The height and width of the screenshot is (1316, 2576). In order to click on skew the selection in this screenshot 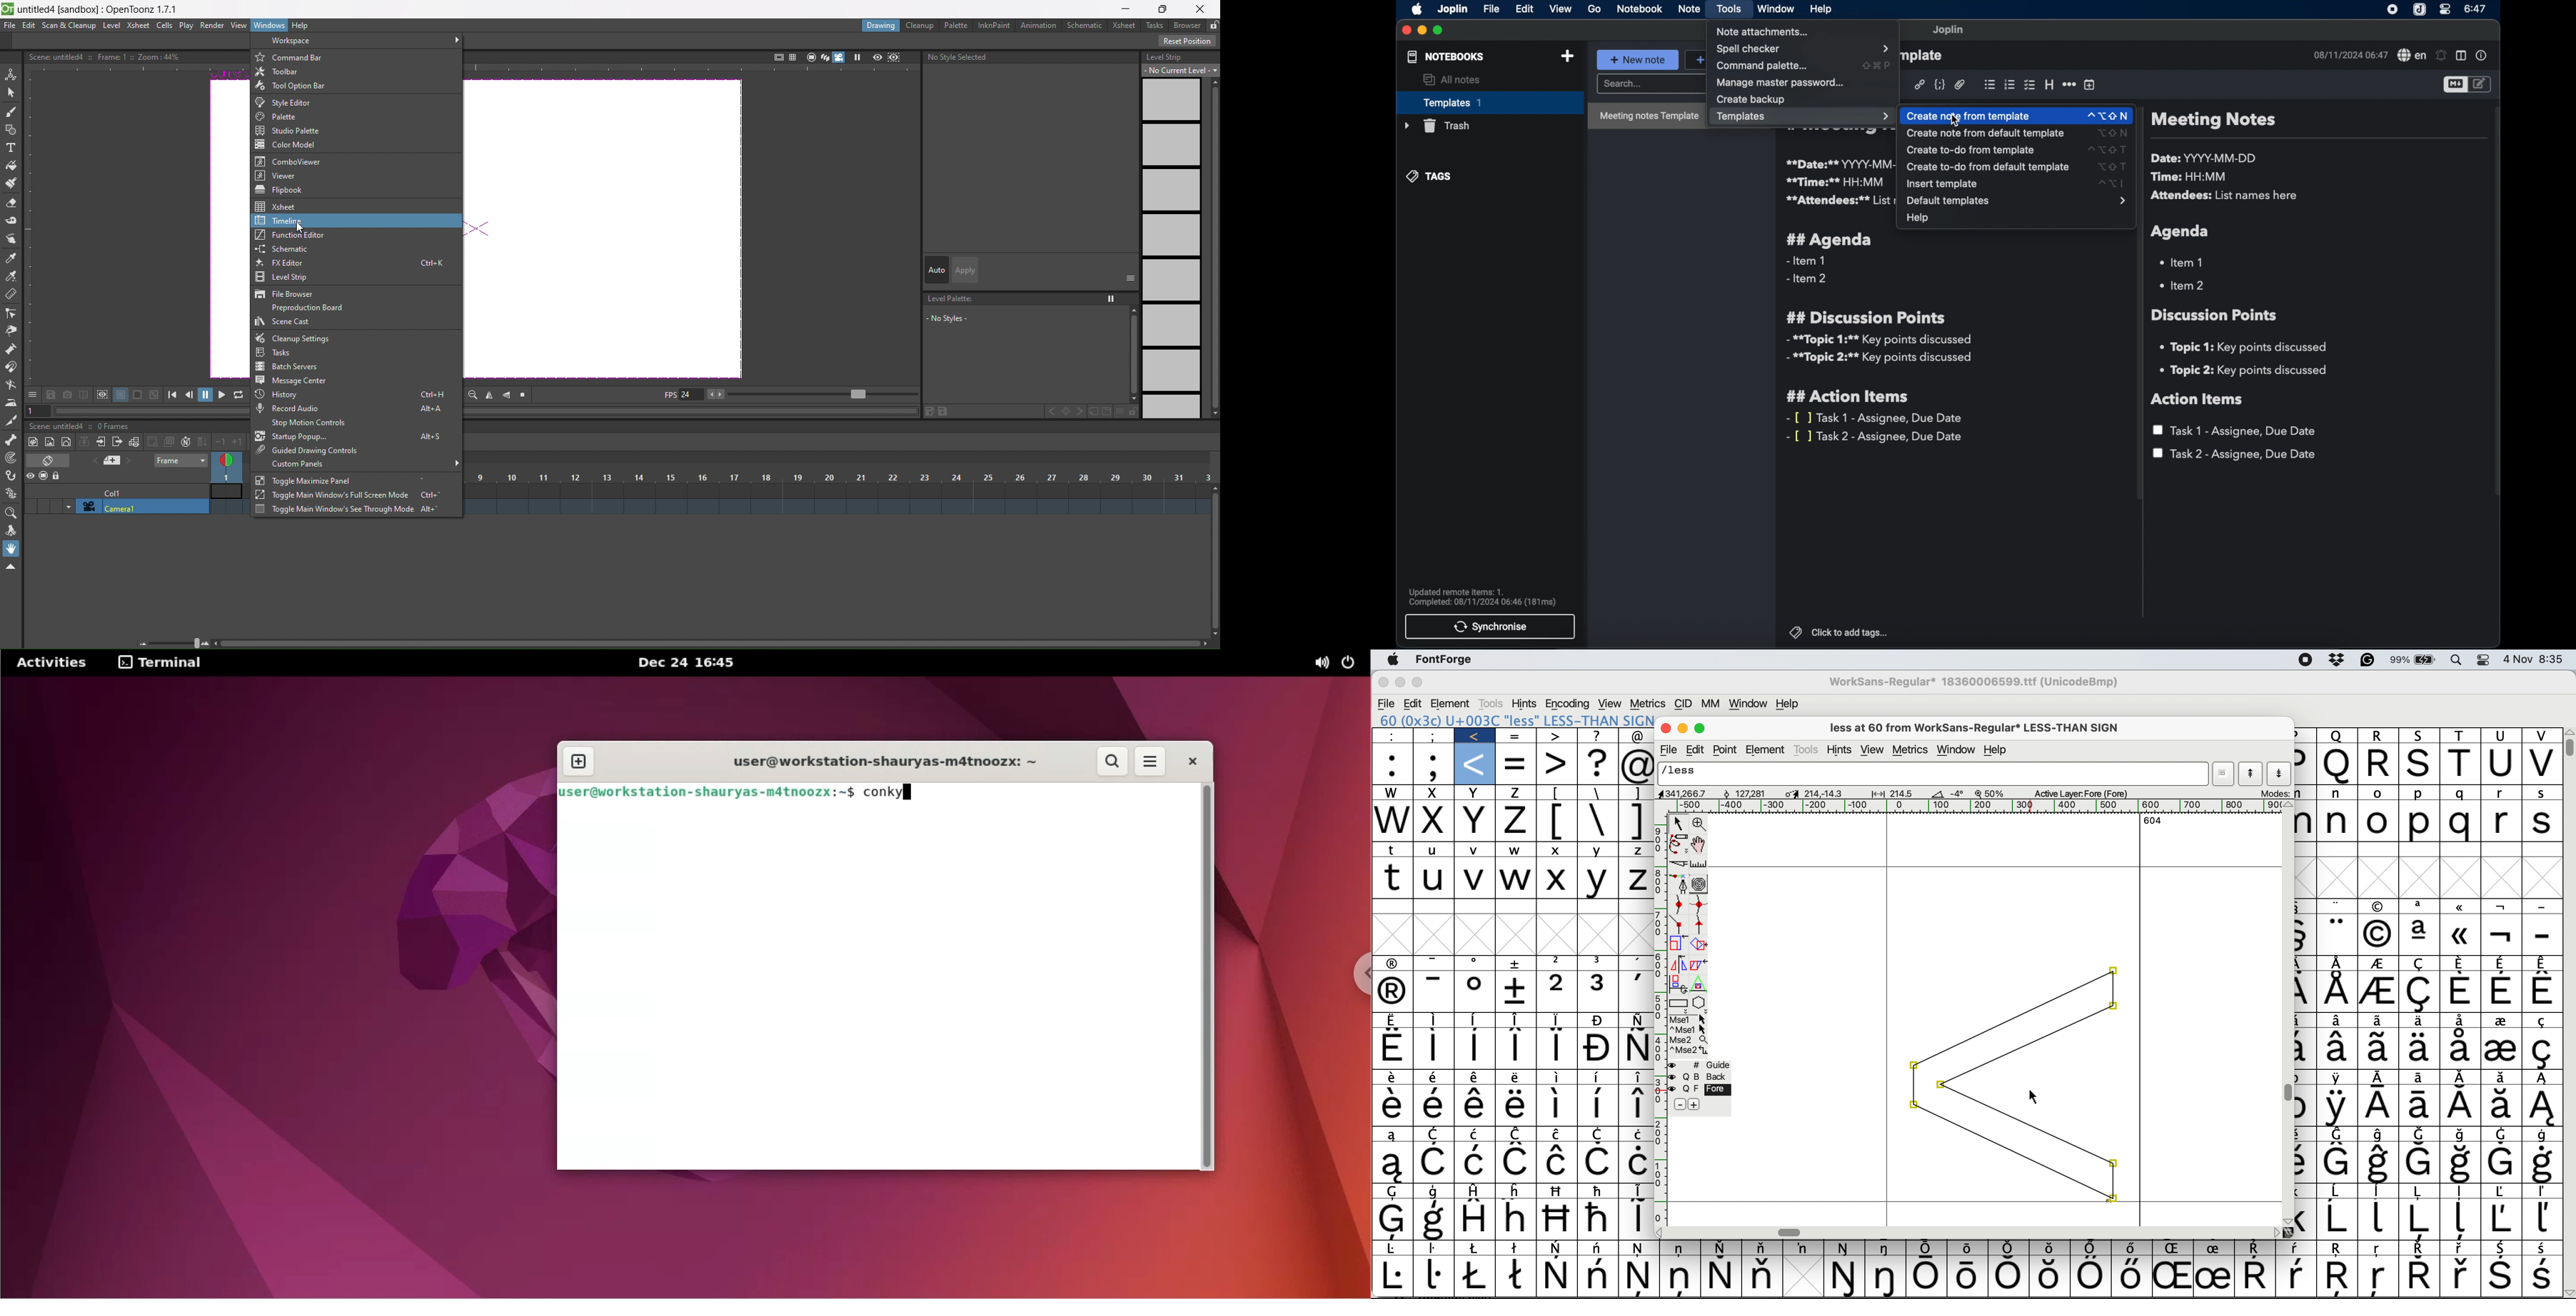, I will do `click(1698, 963)`.